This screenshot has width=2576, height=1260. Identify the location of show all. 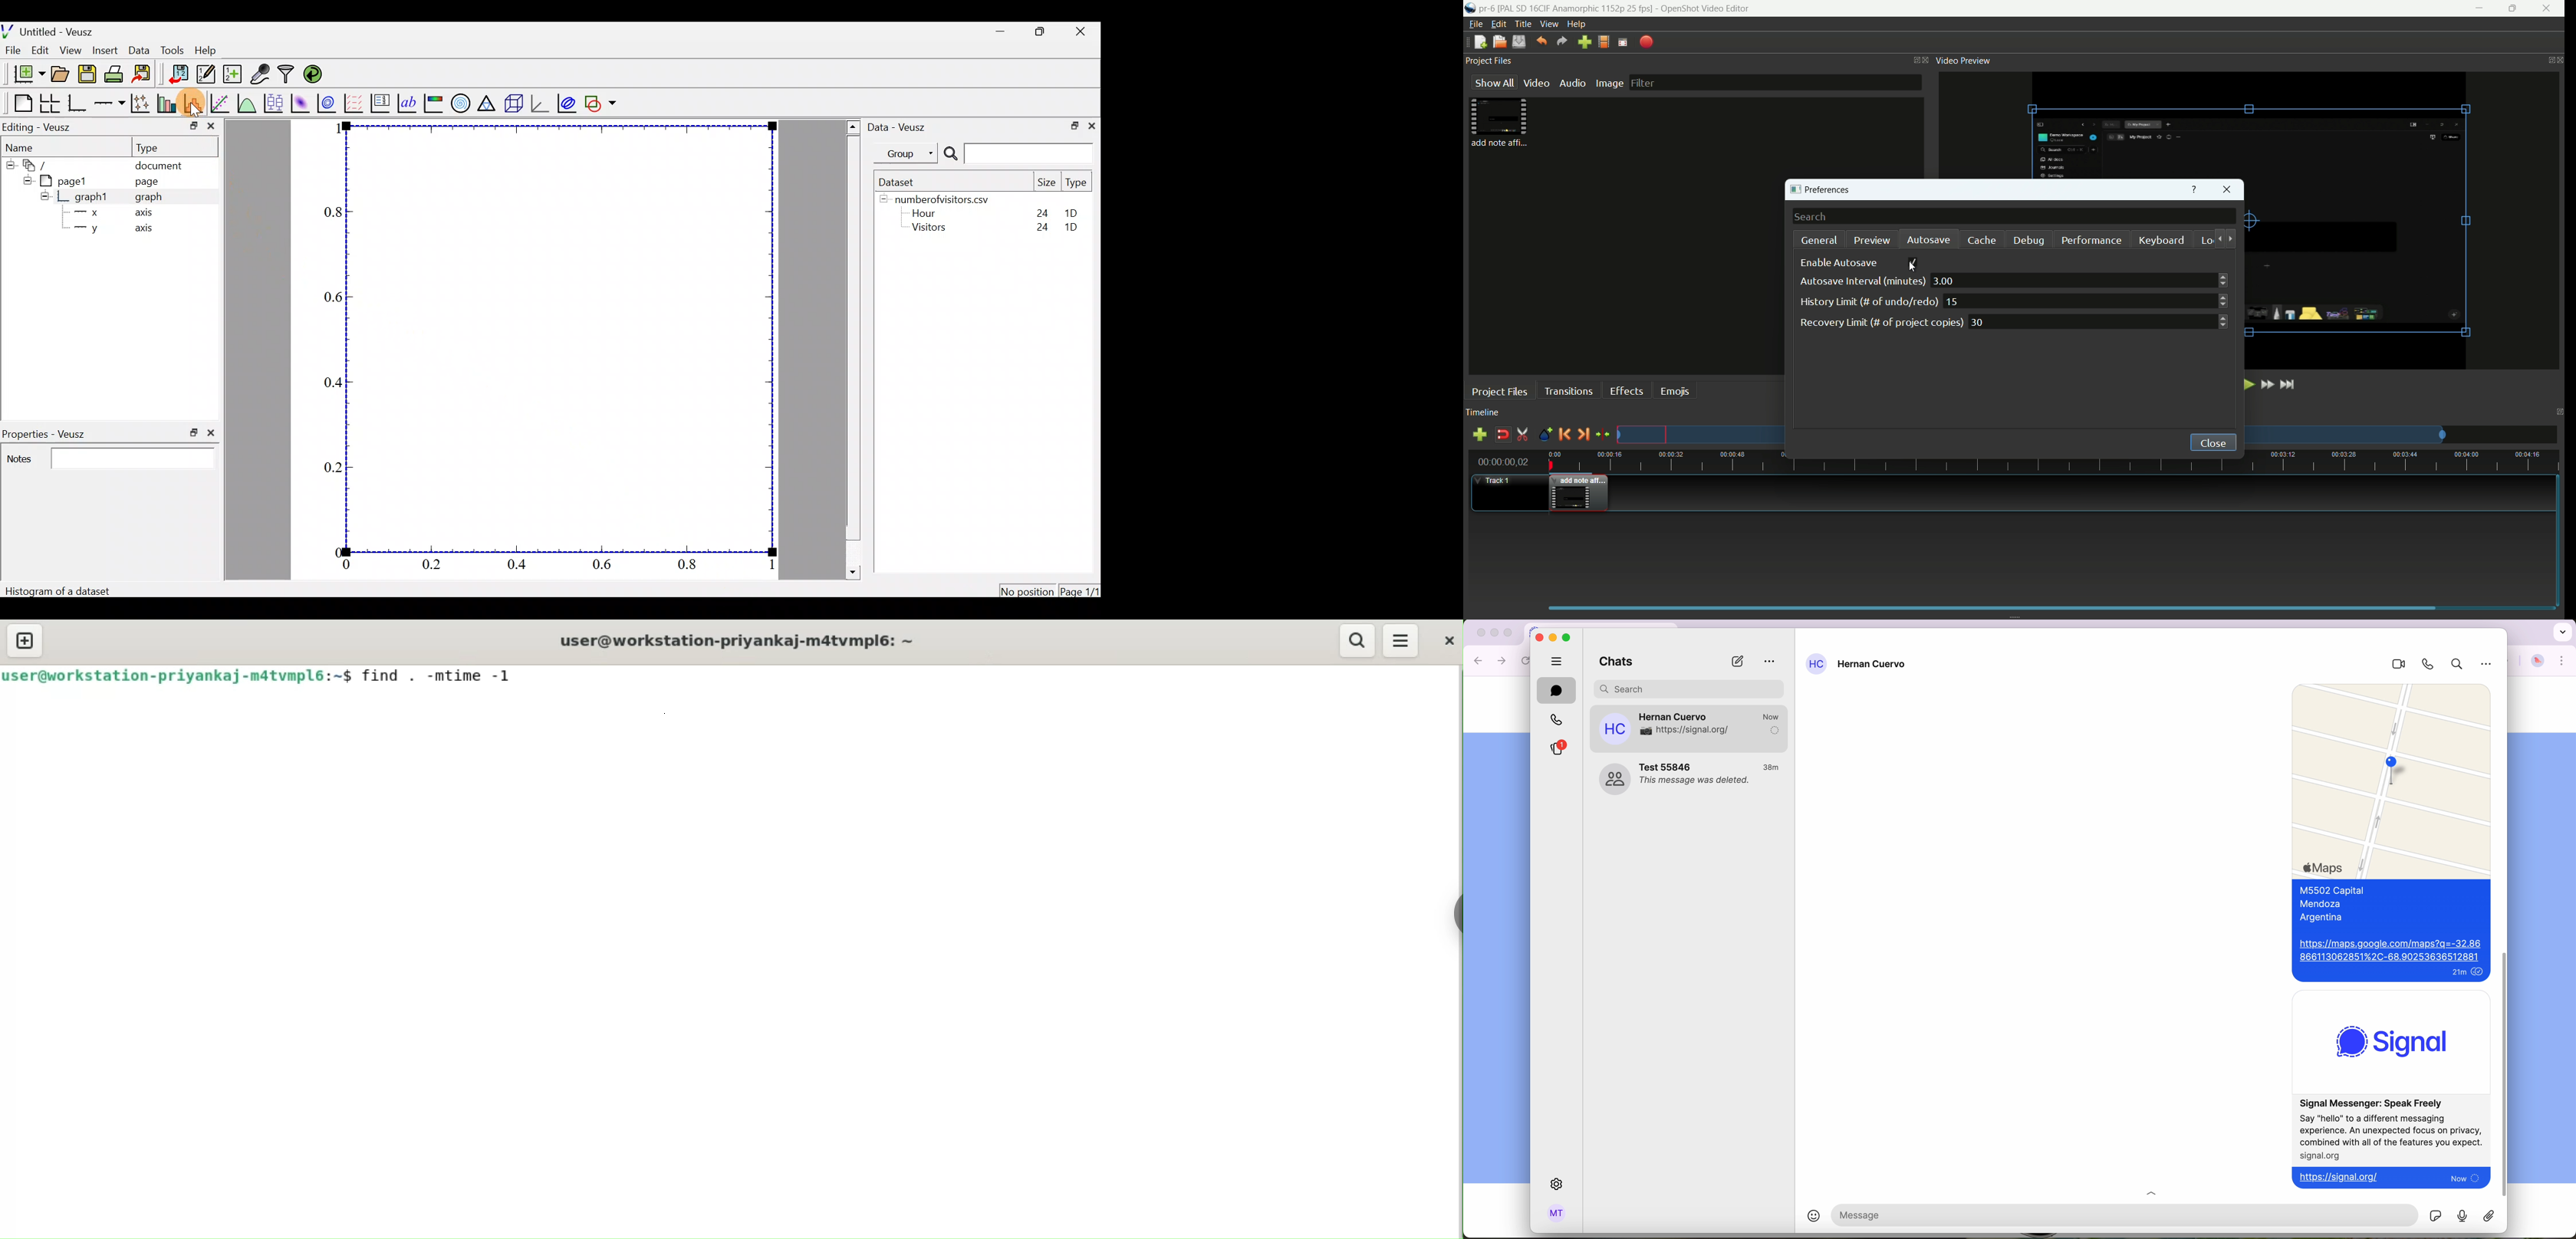
(1493, 81).